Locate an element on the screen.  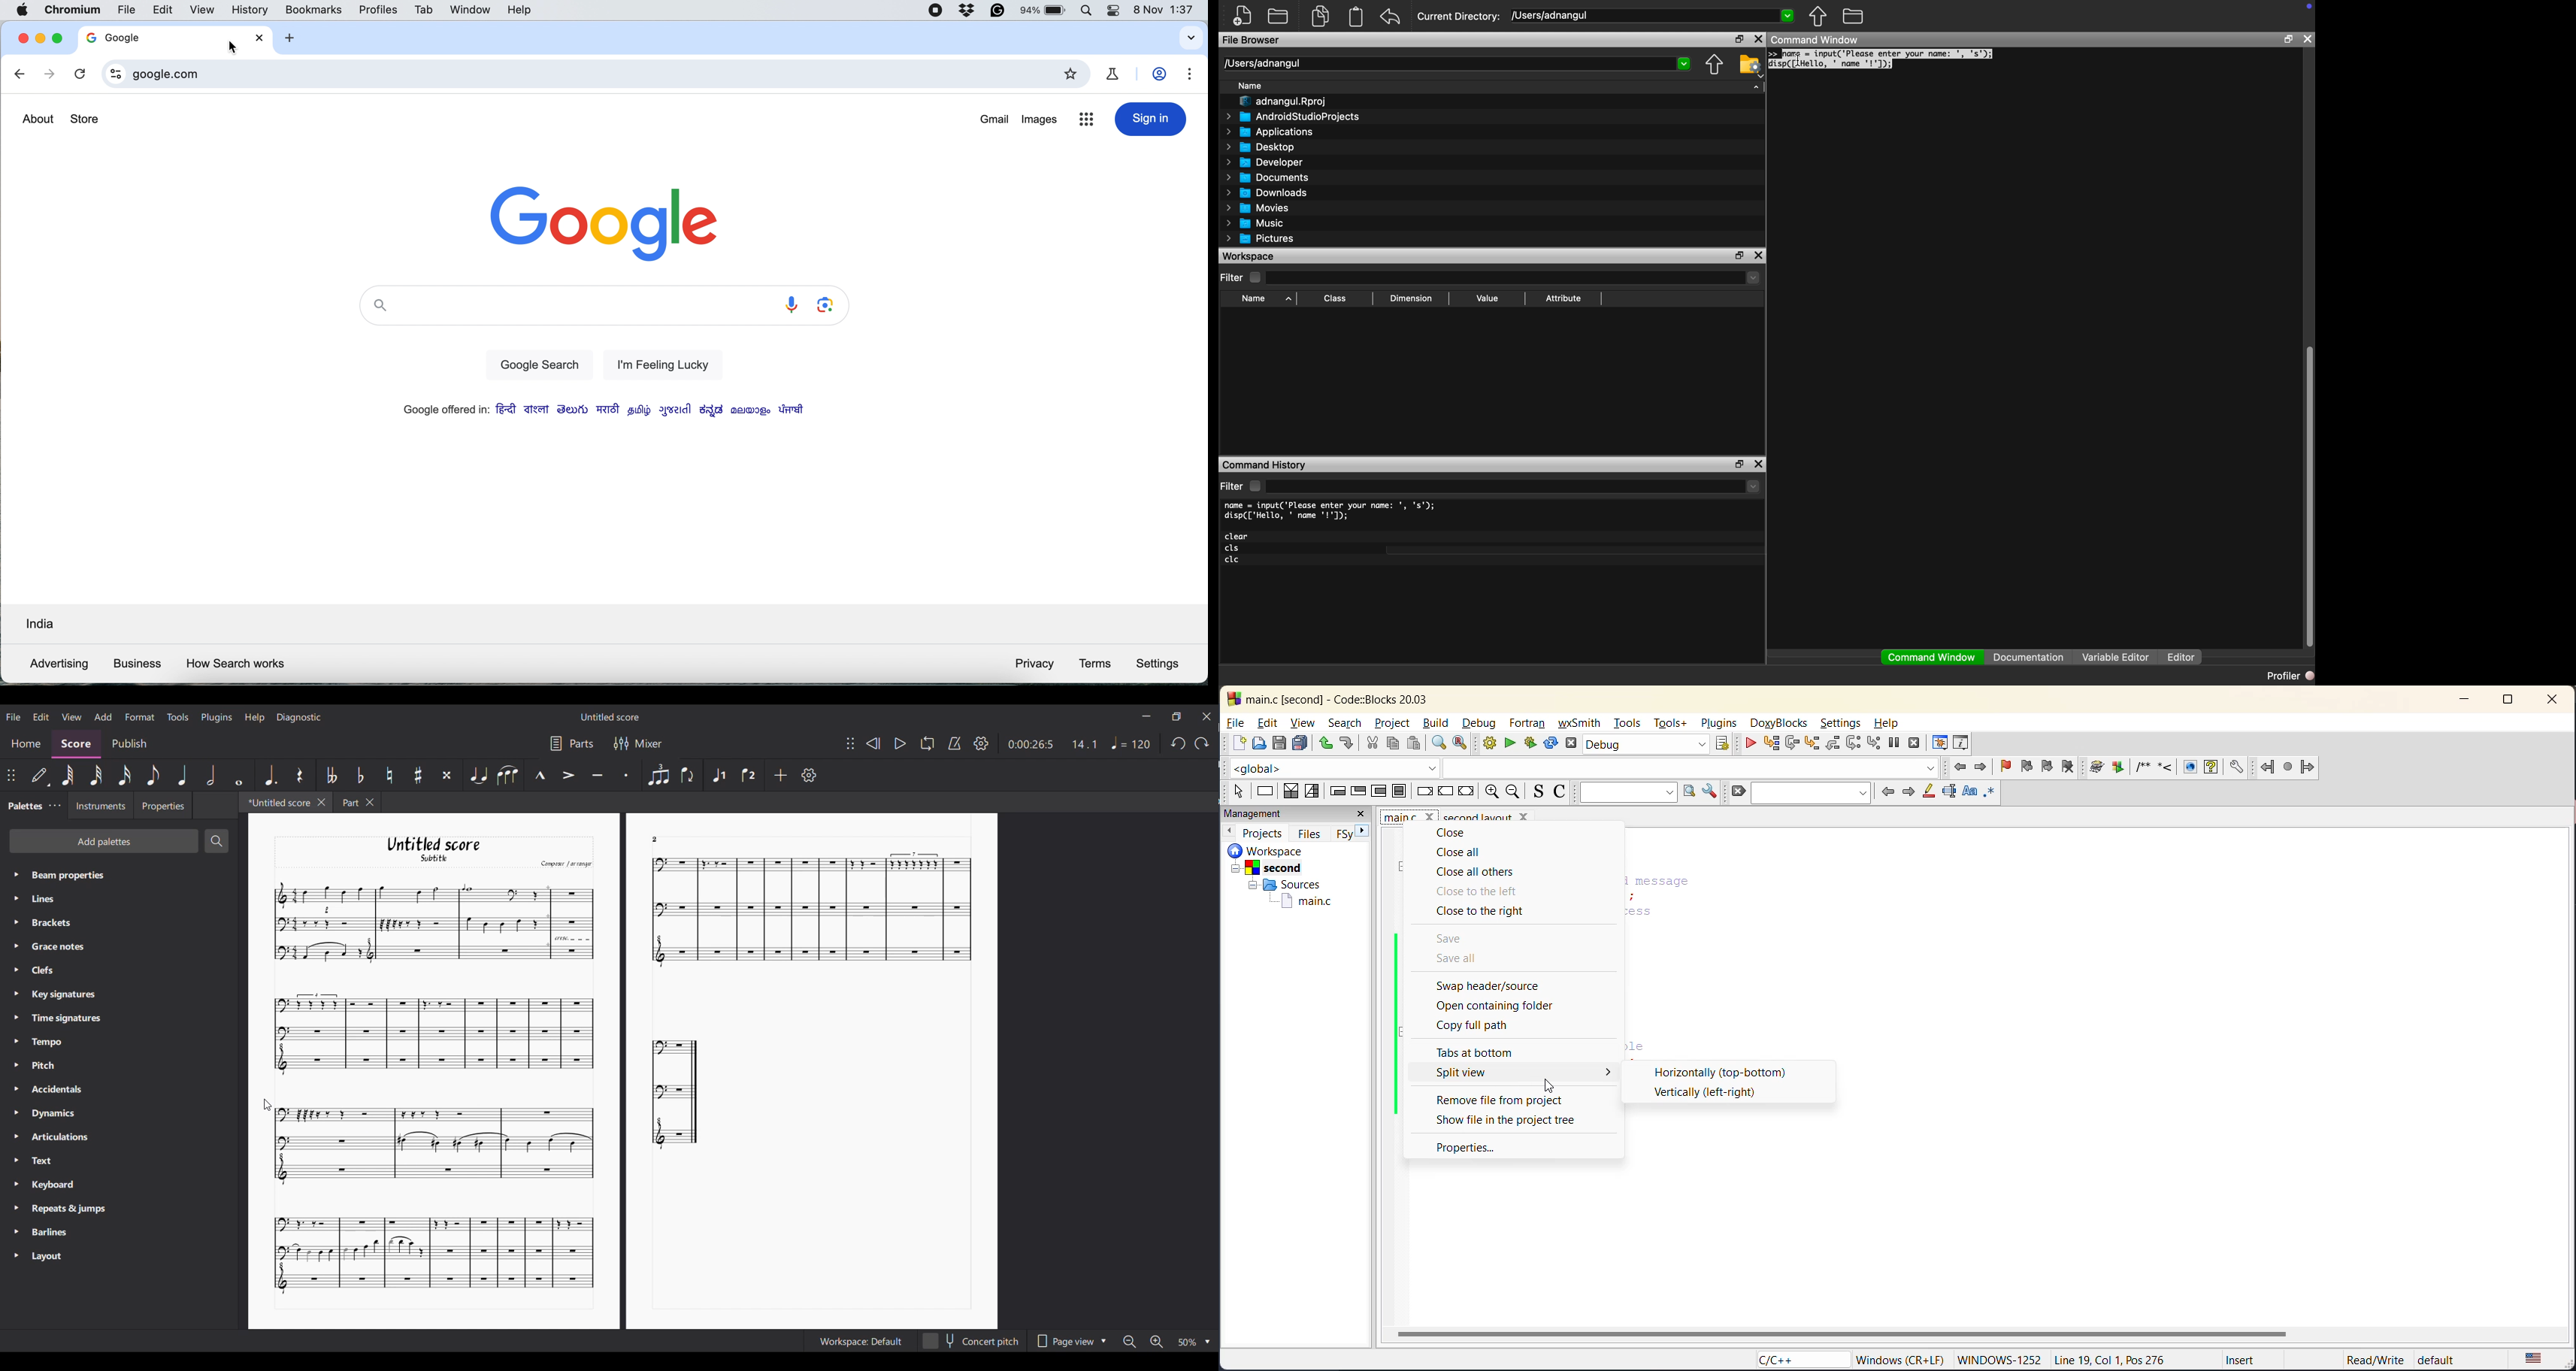
Default is located at coordinates (40, 778).